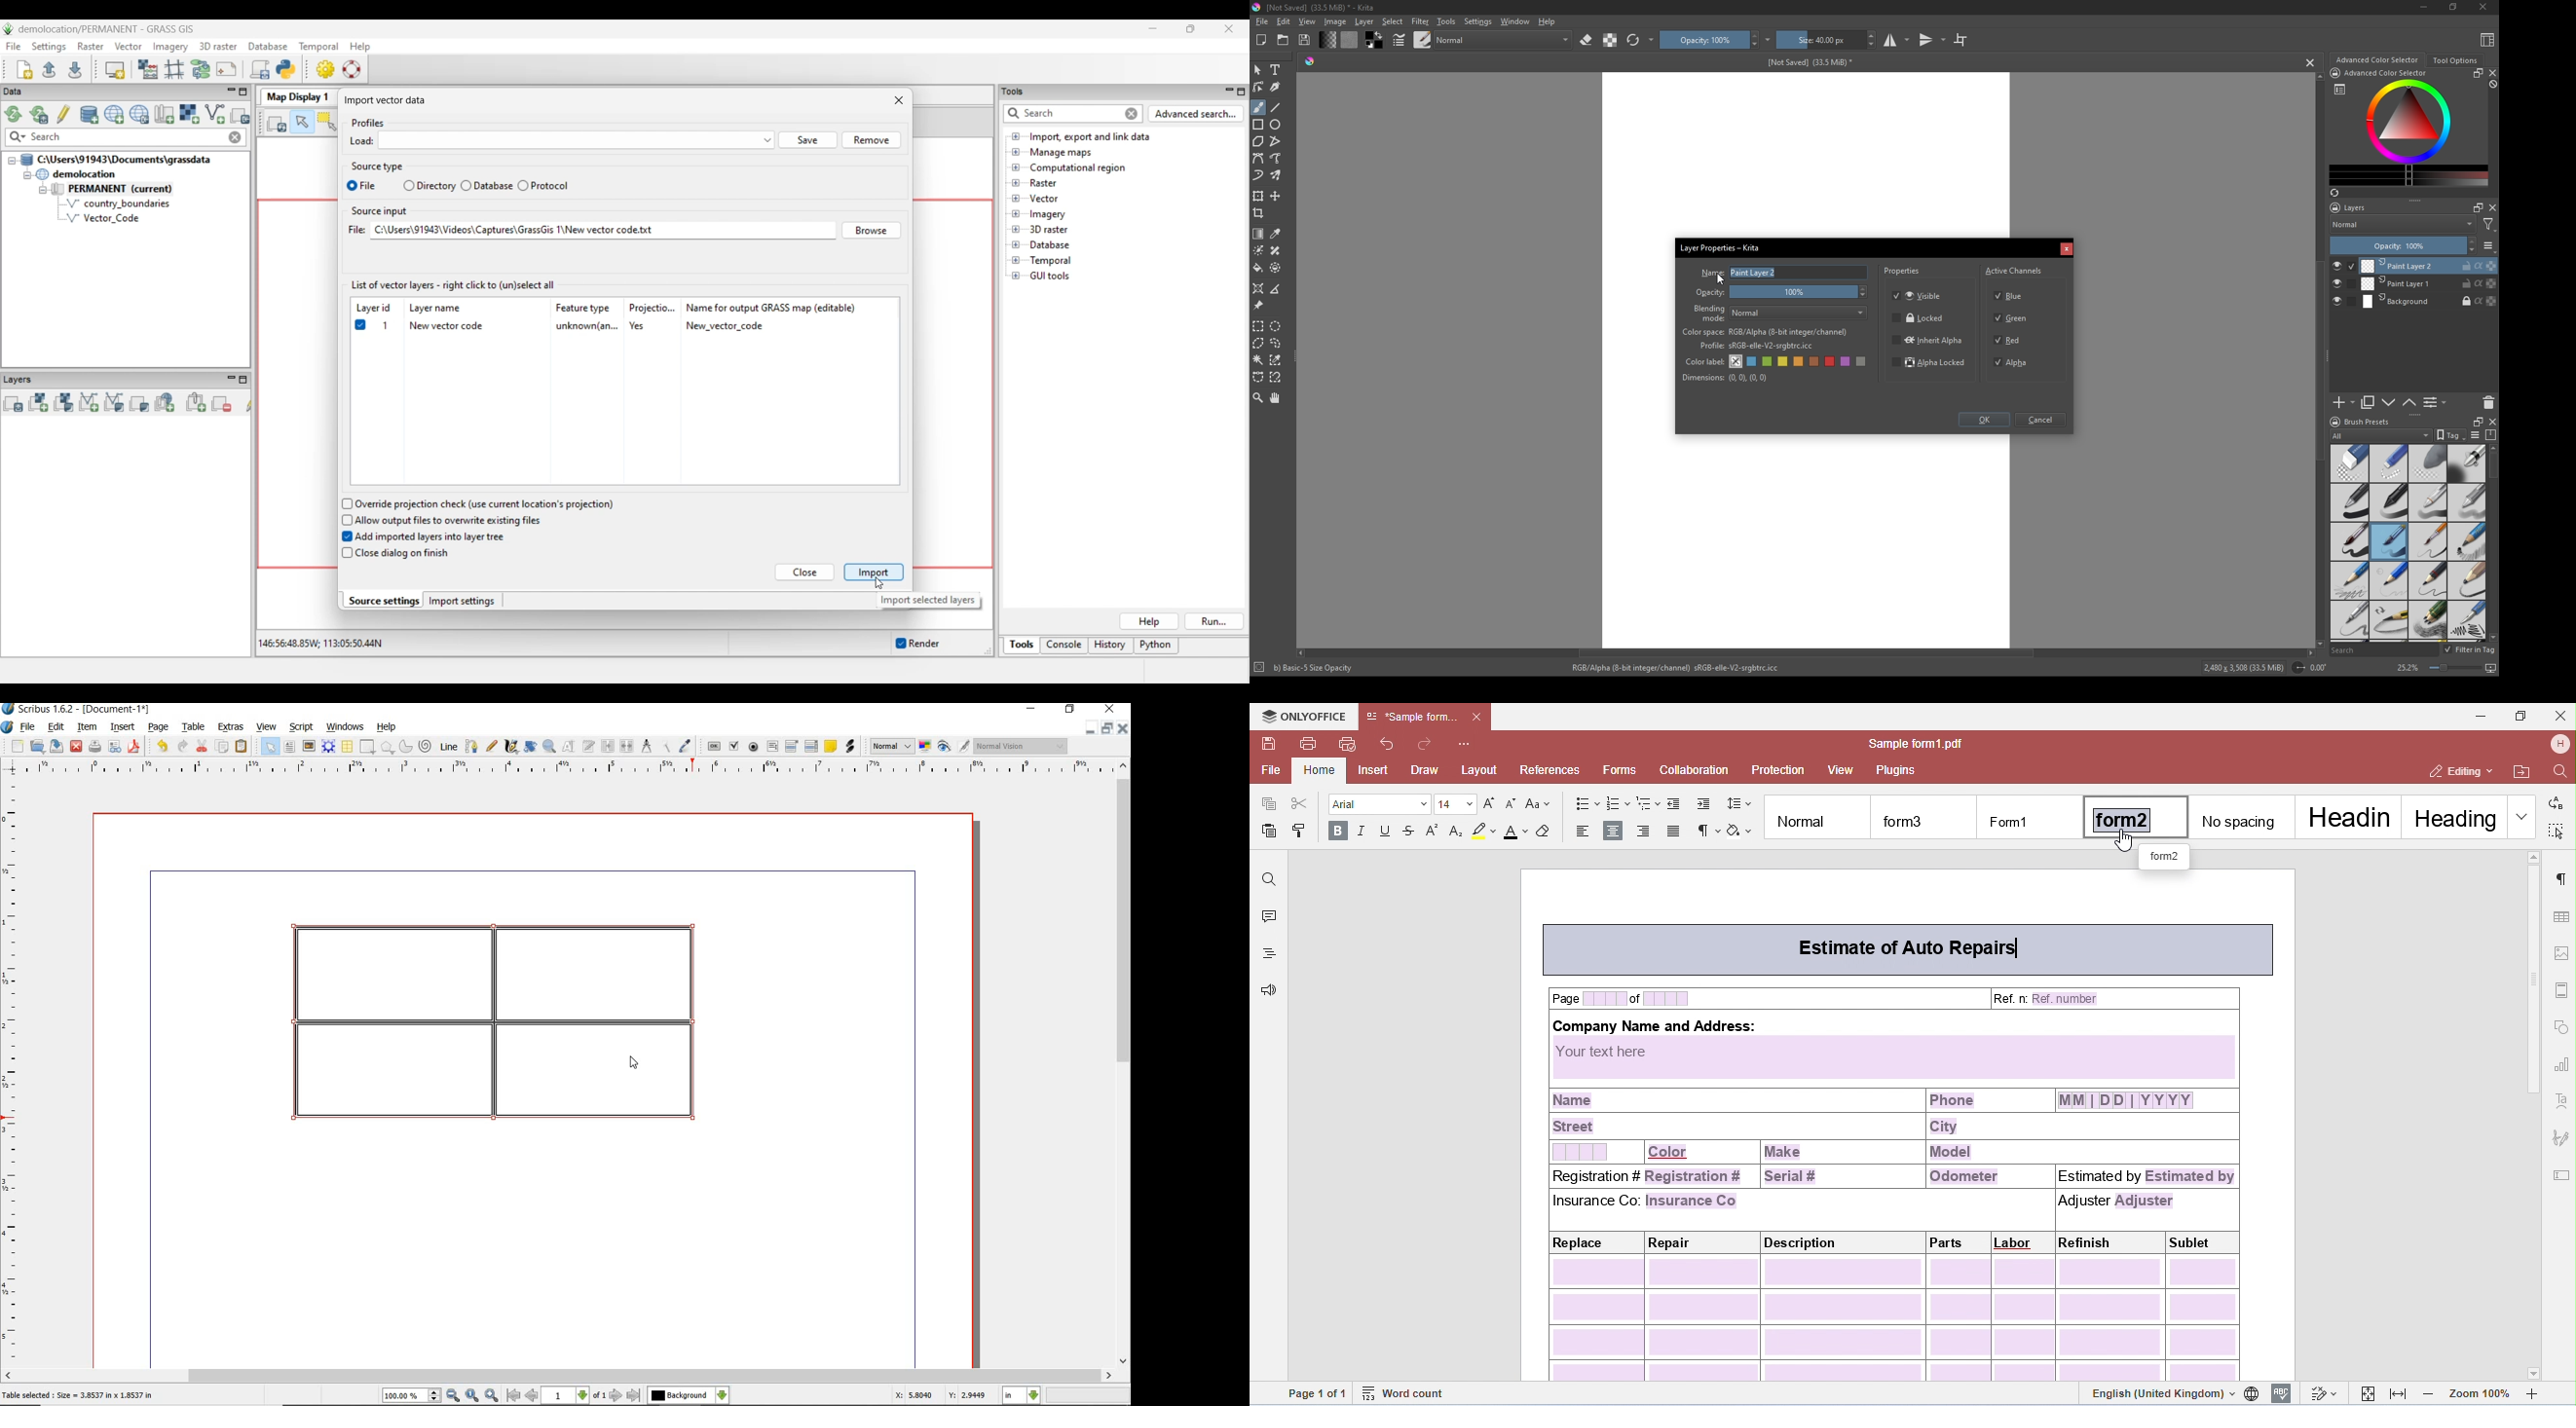  What do you see at coordinates (609, 746) in the screenshot?
I see `link text frames` at bounding box center [609, 746].